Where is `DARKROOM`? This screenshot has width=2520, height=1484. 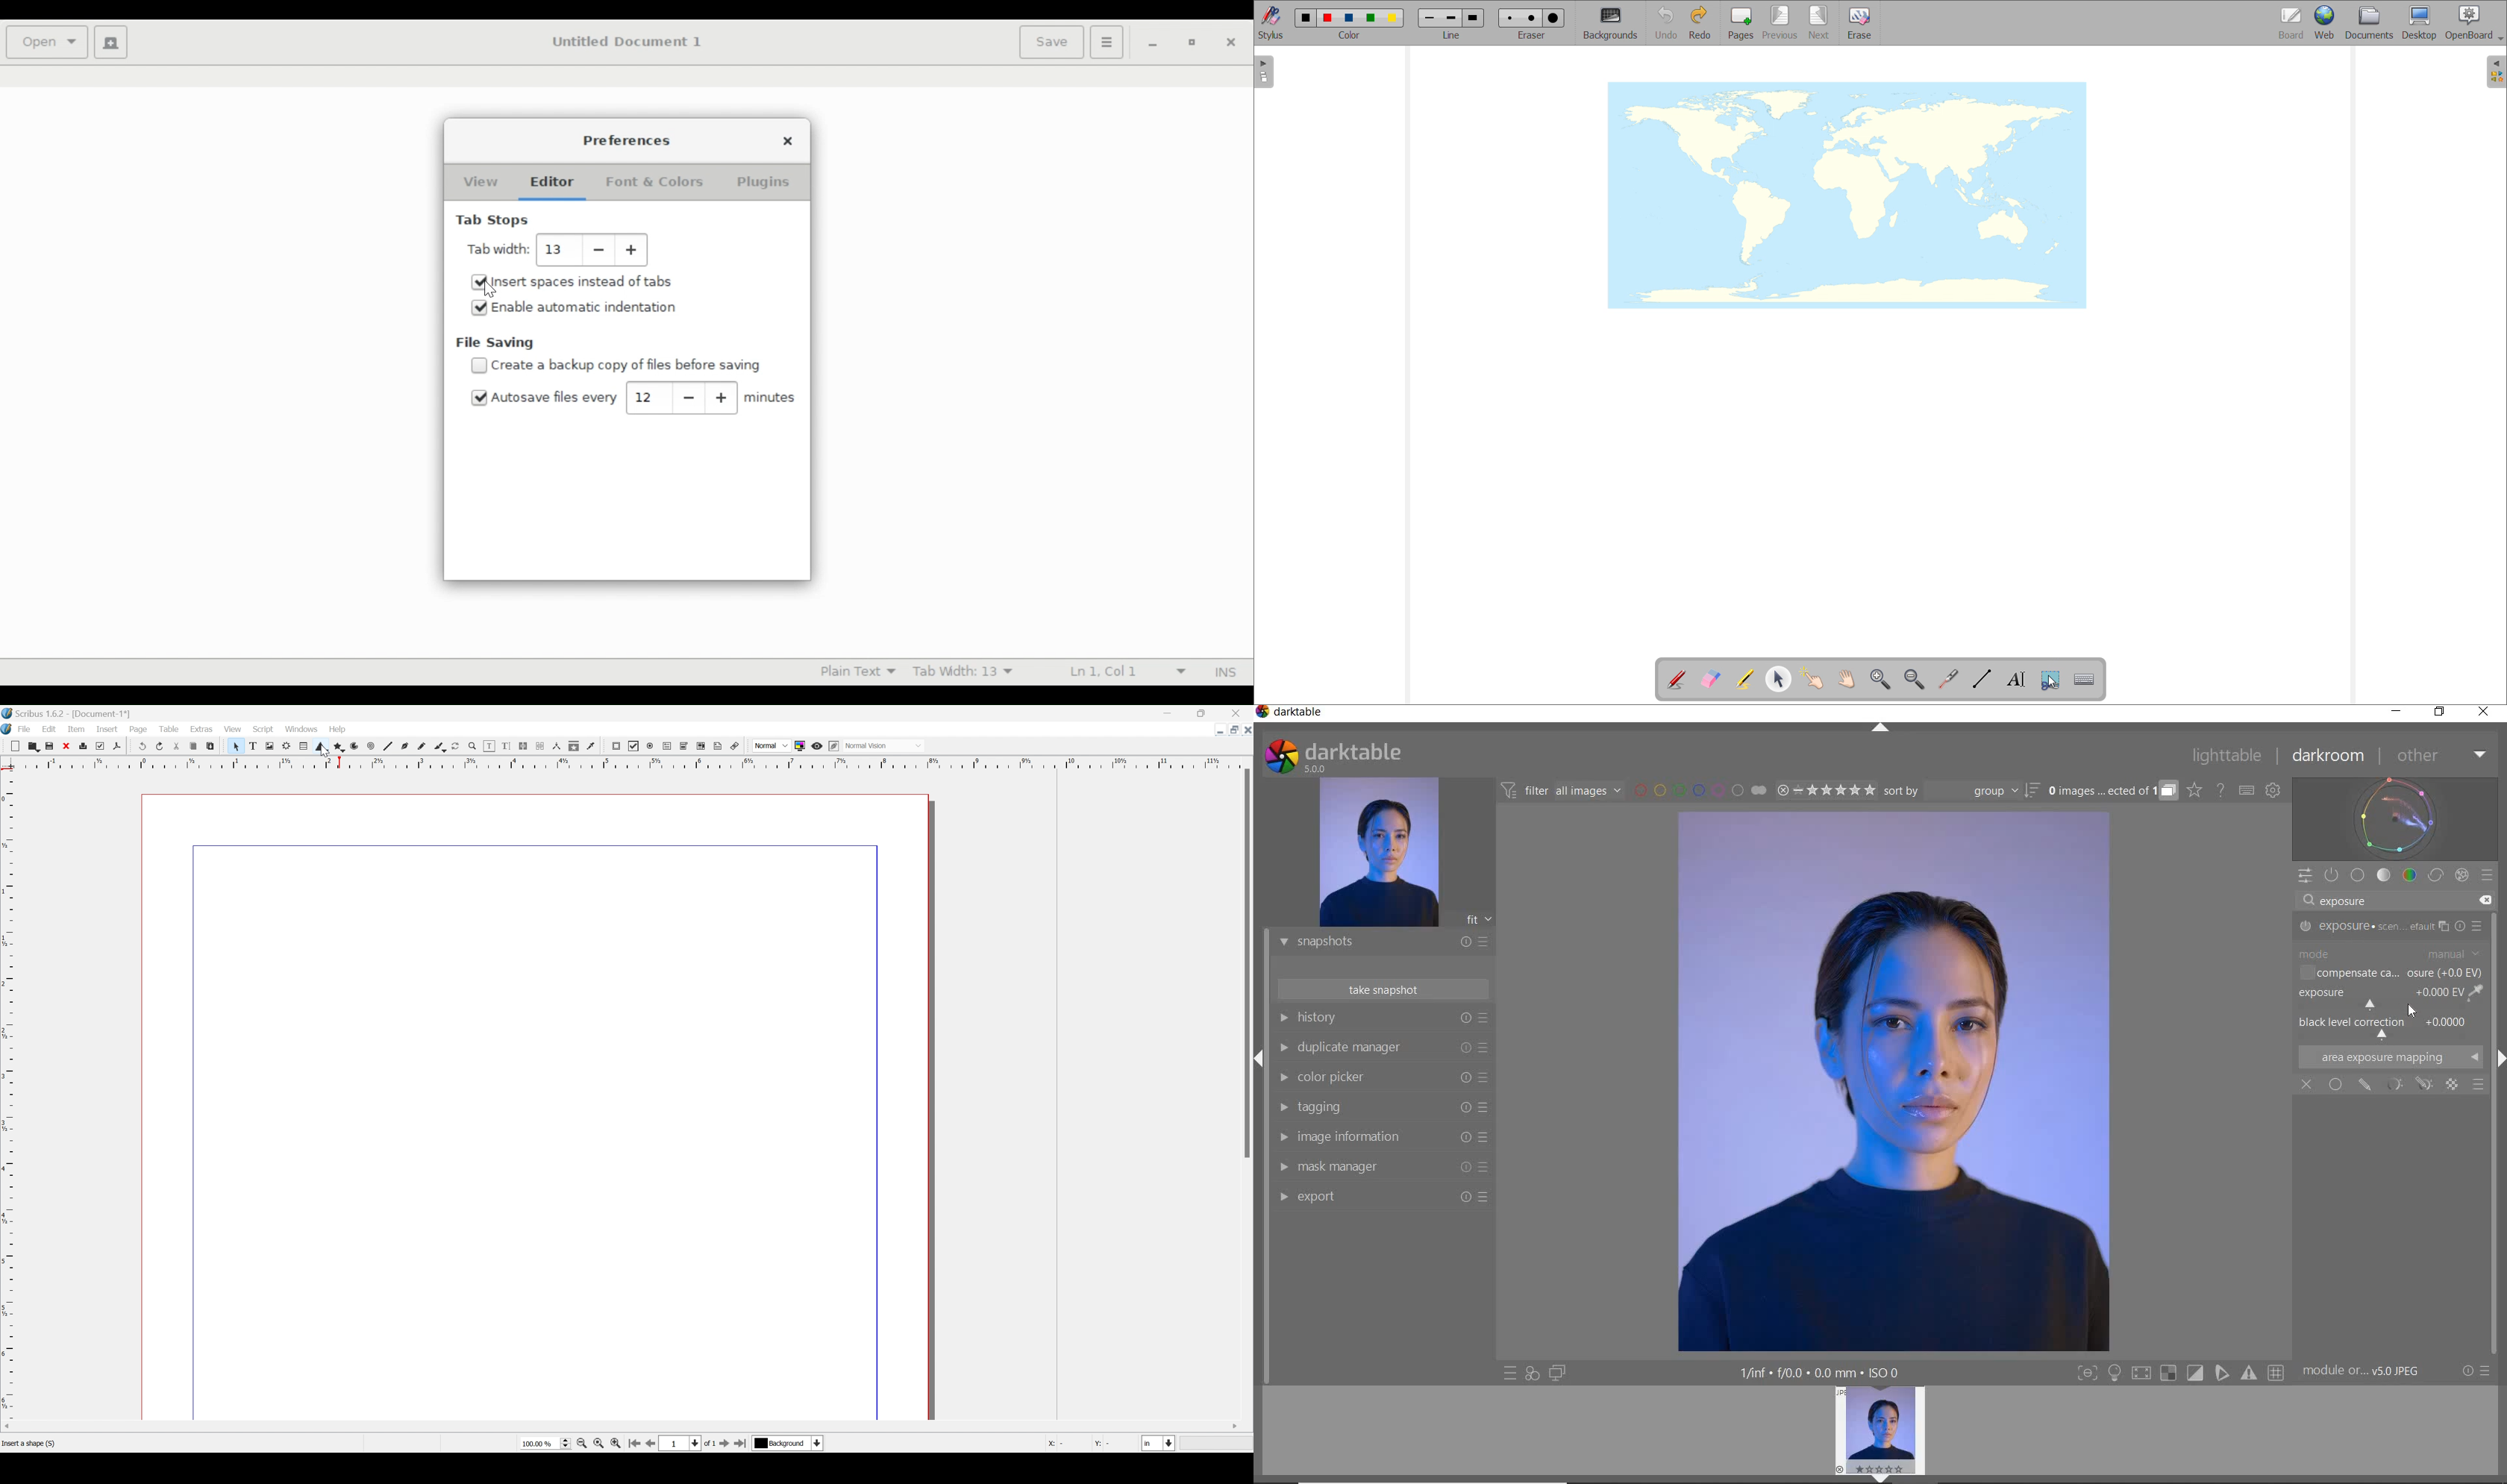
DARKROOM is located at coordinates (2329, 757).